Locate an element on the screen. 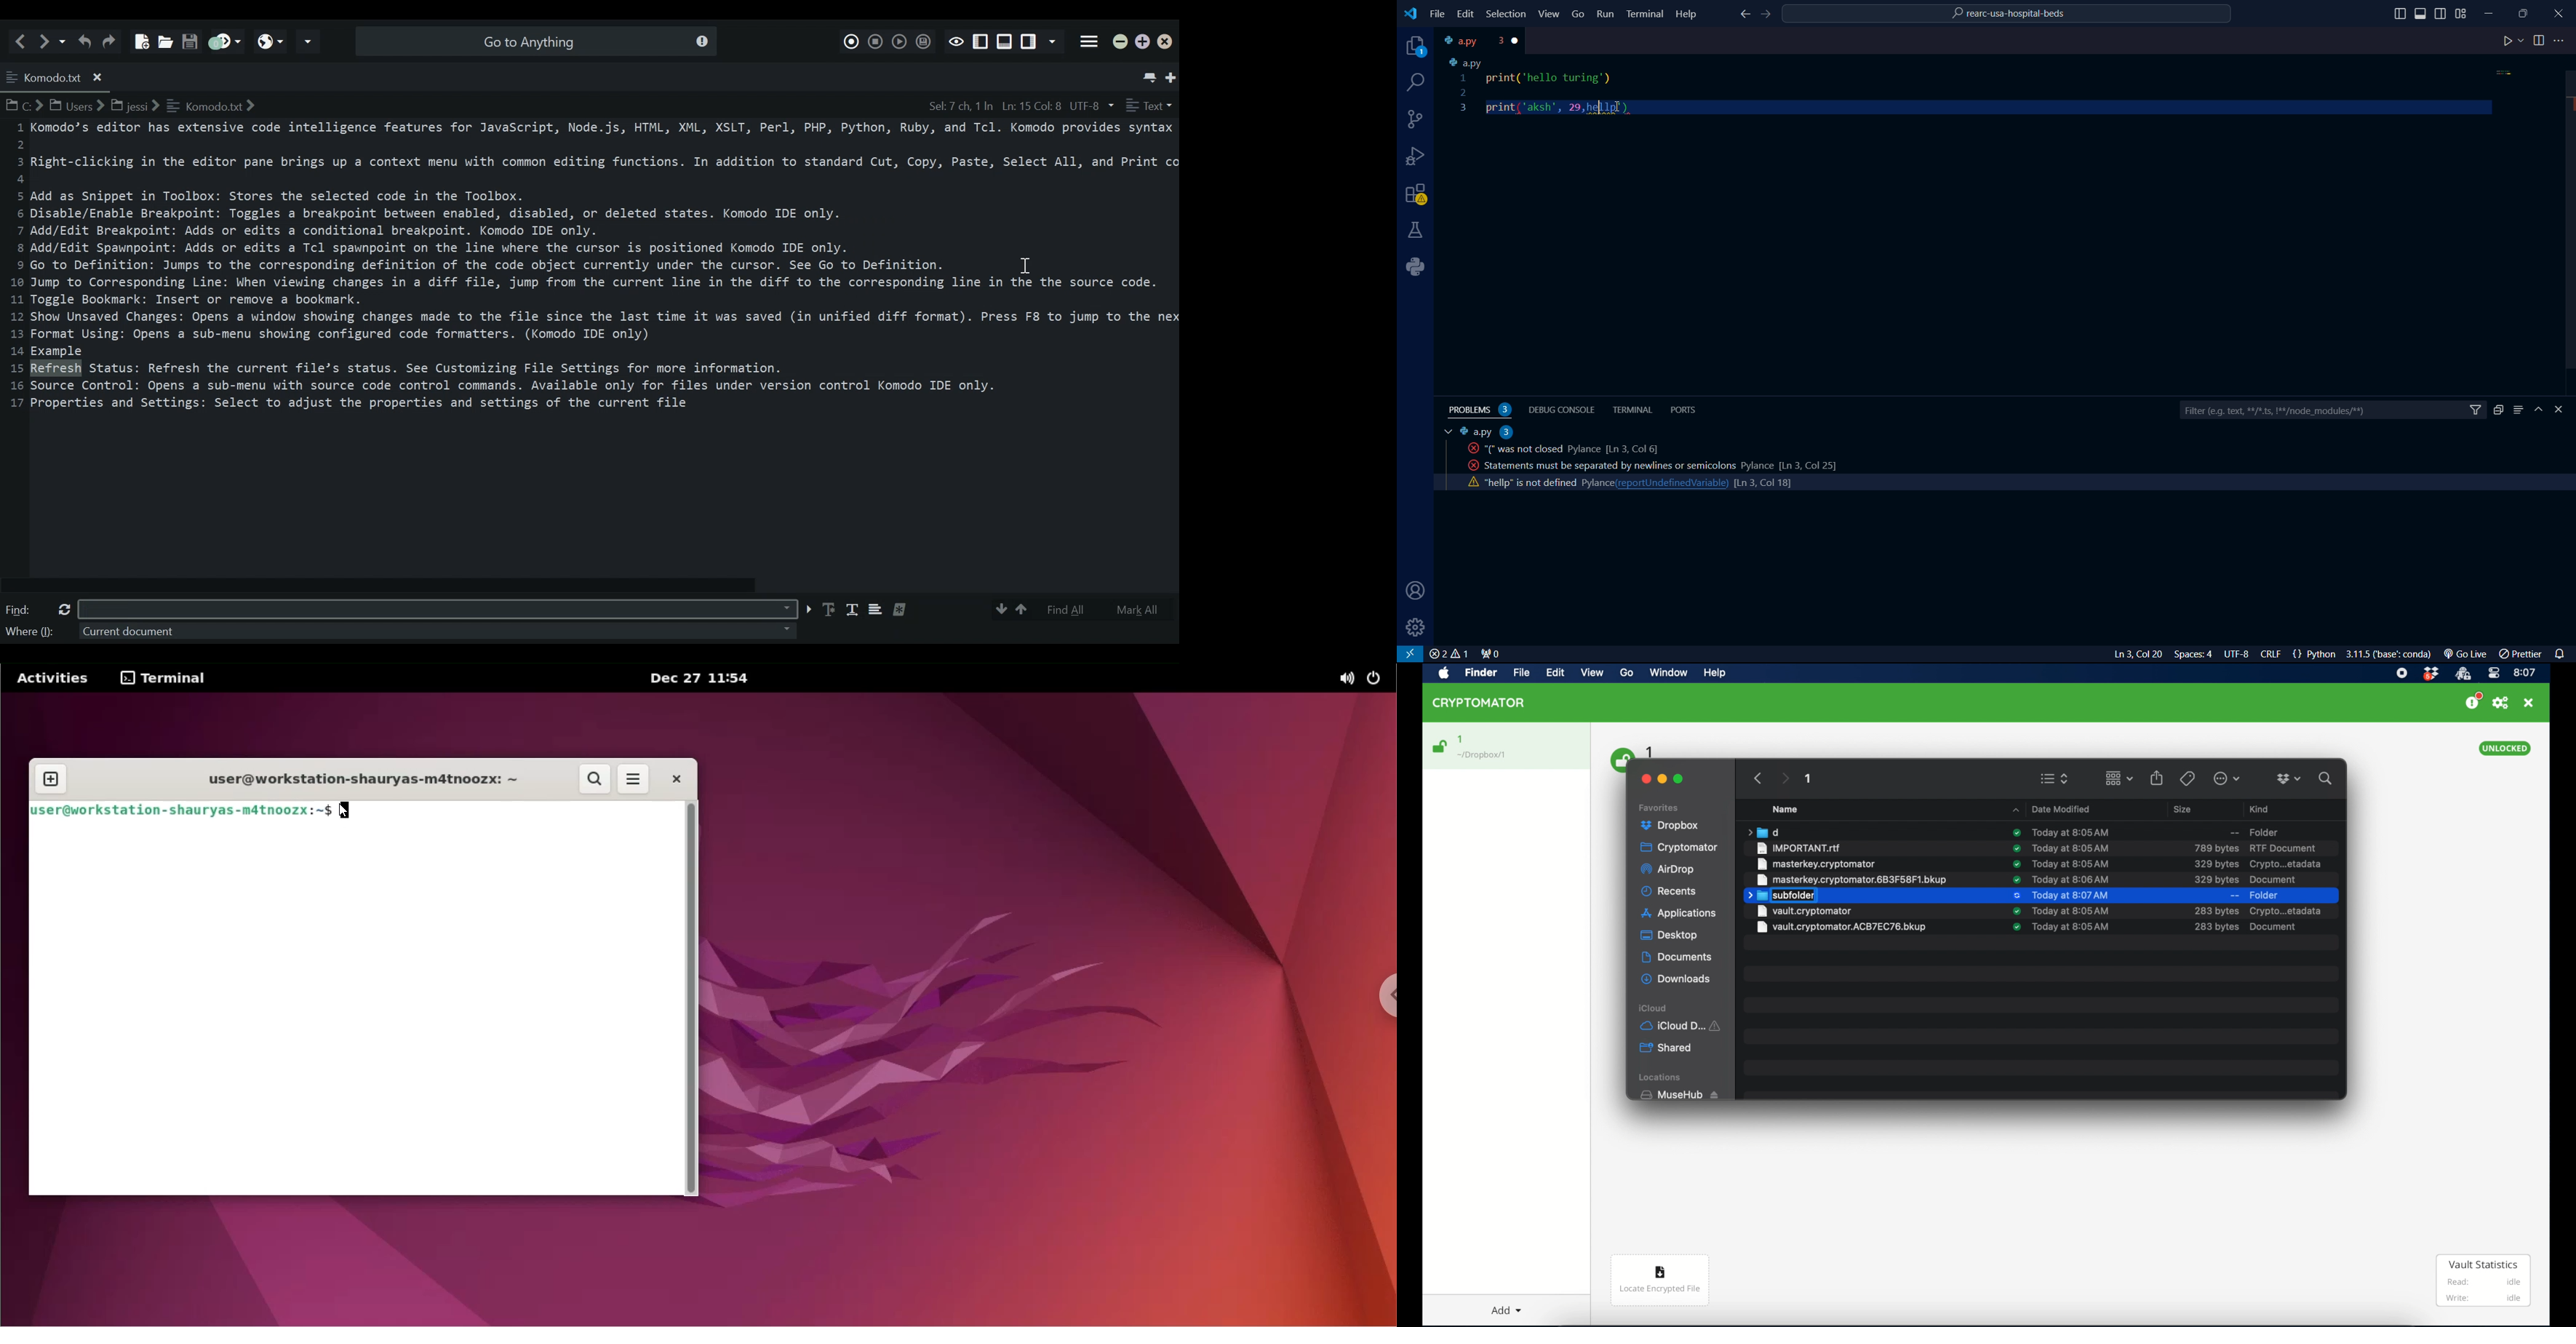 The height and width of the screenshot is (1344, 2576). crypto is located at coordinates (2251, 929).